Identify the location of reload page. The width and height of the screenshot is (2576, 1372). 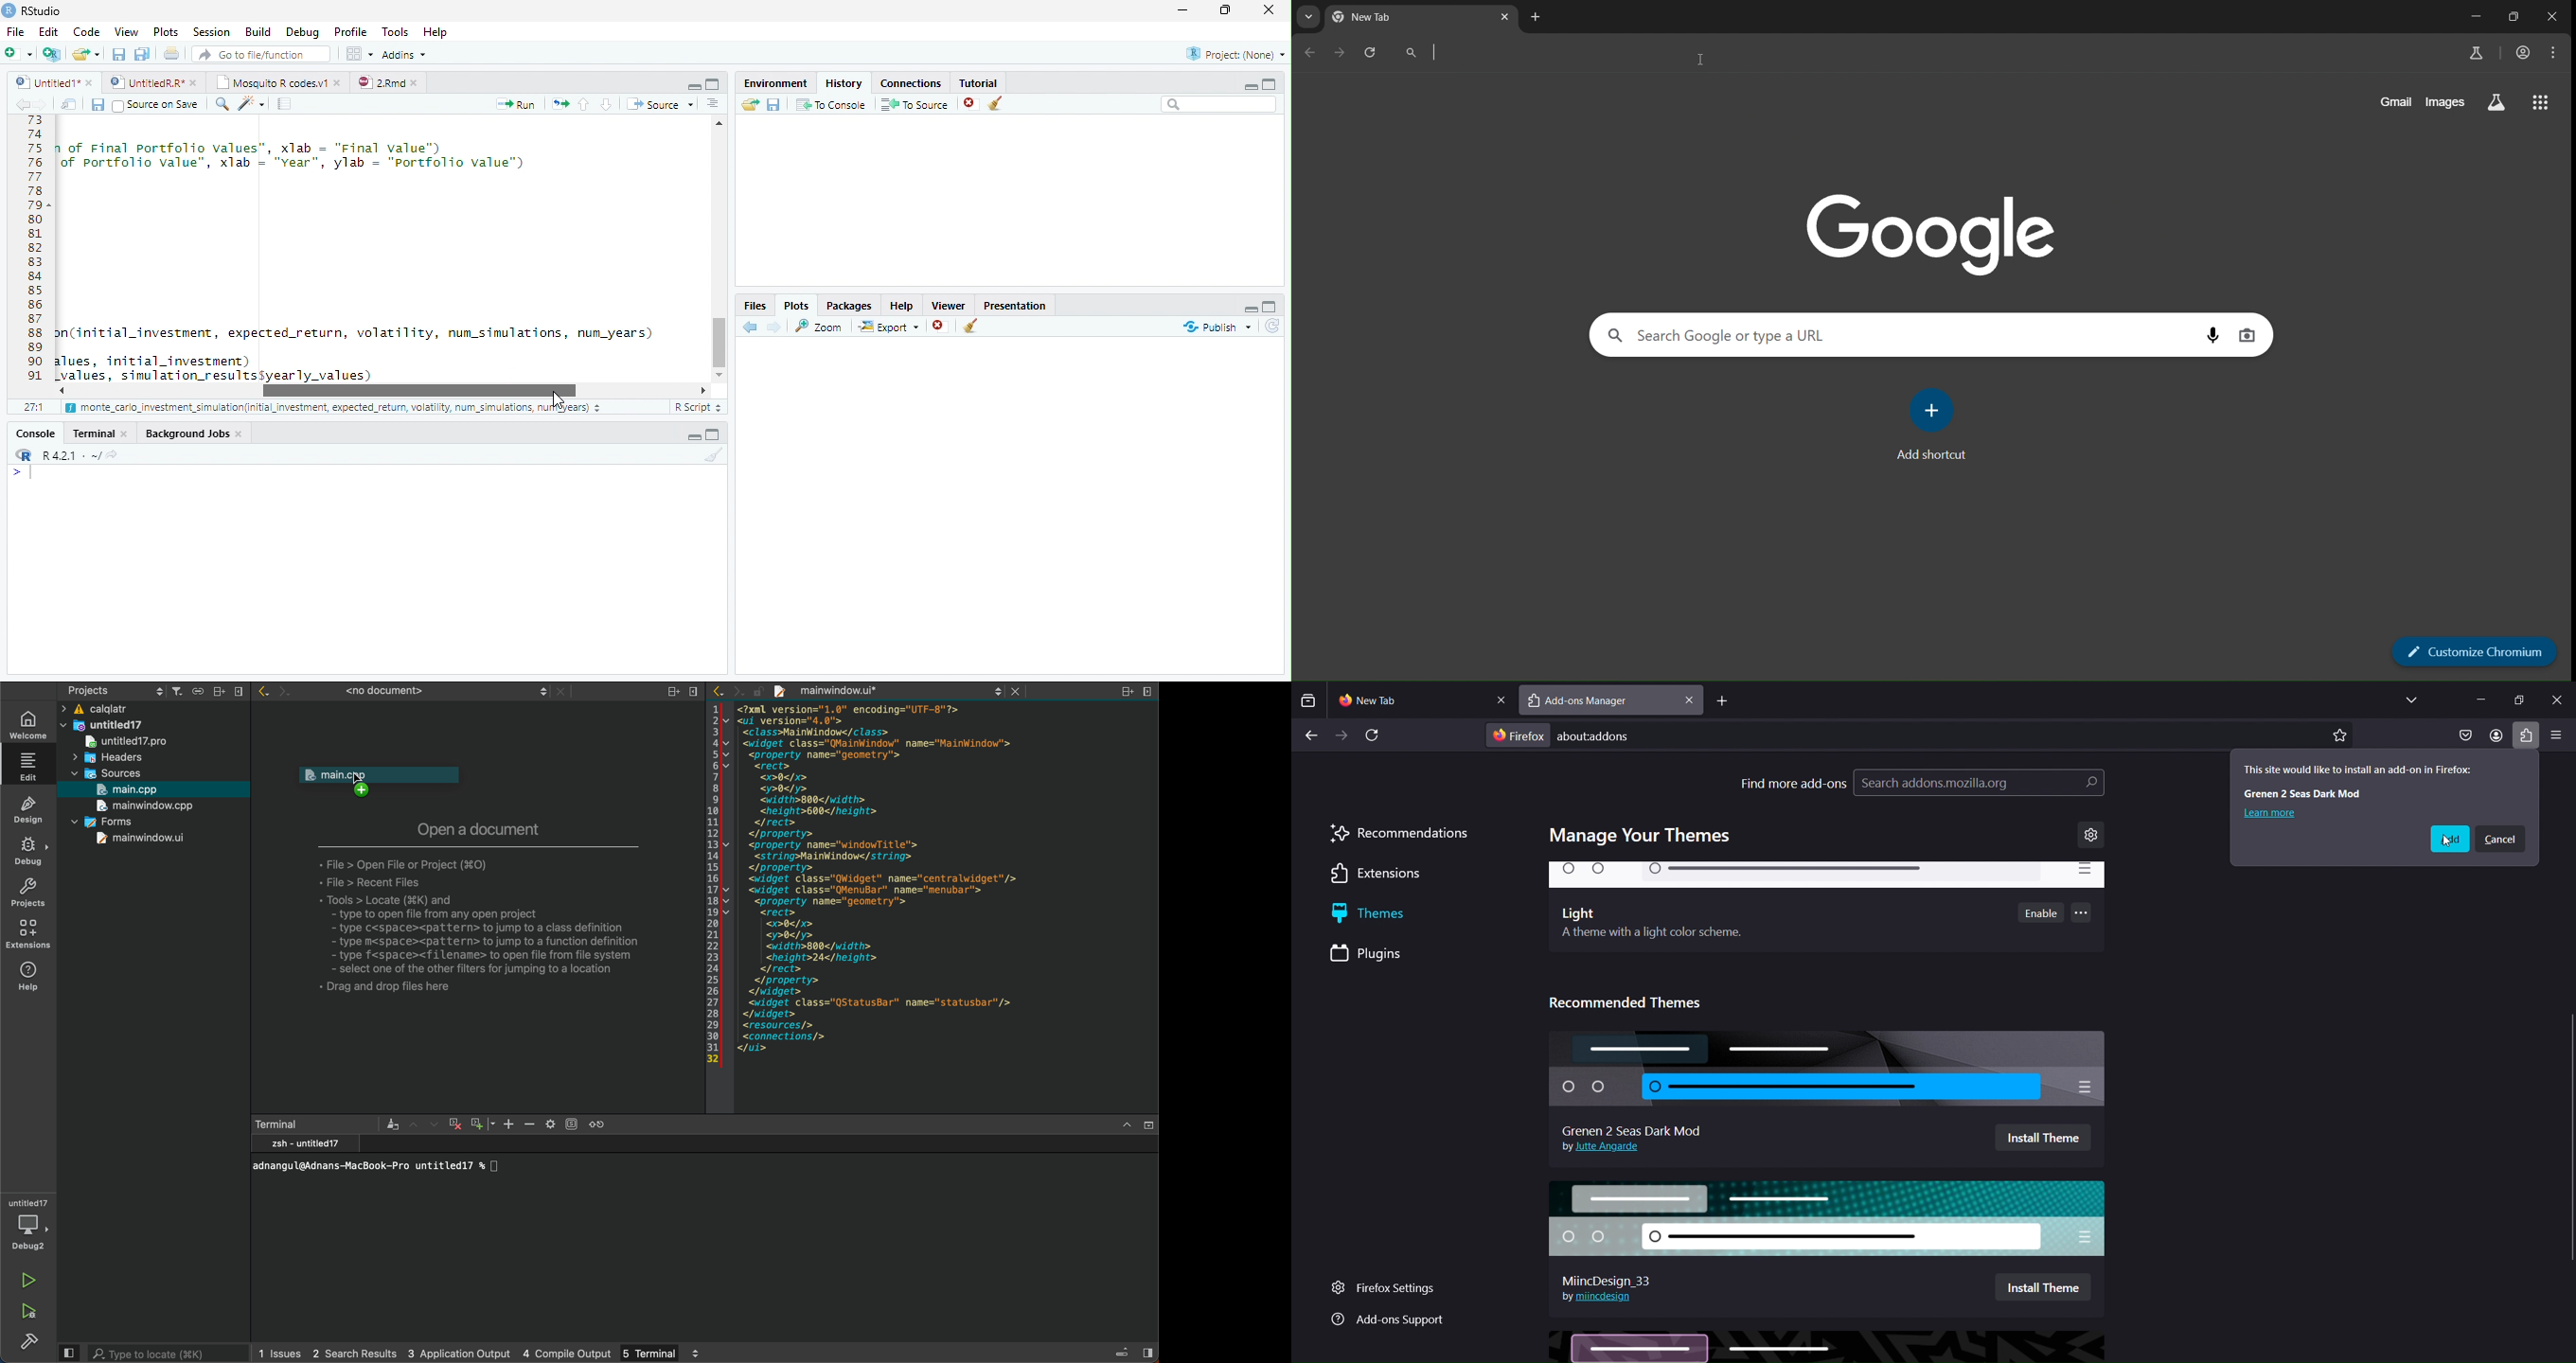
(1376, 736).